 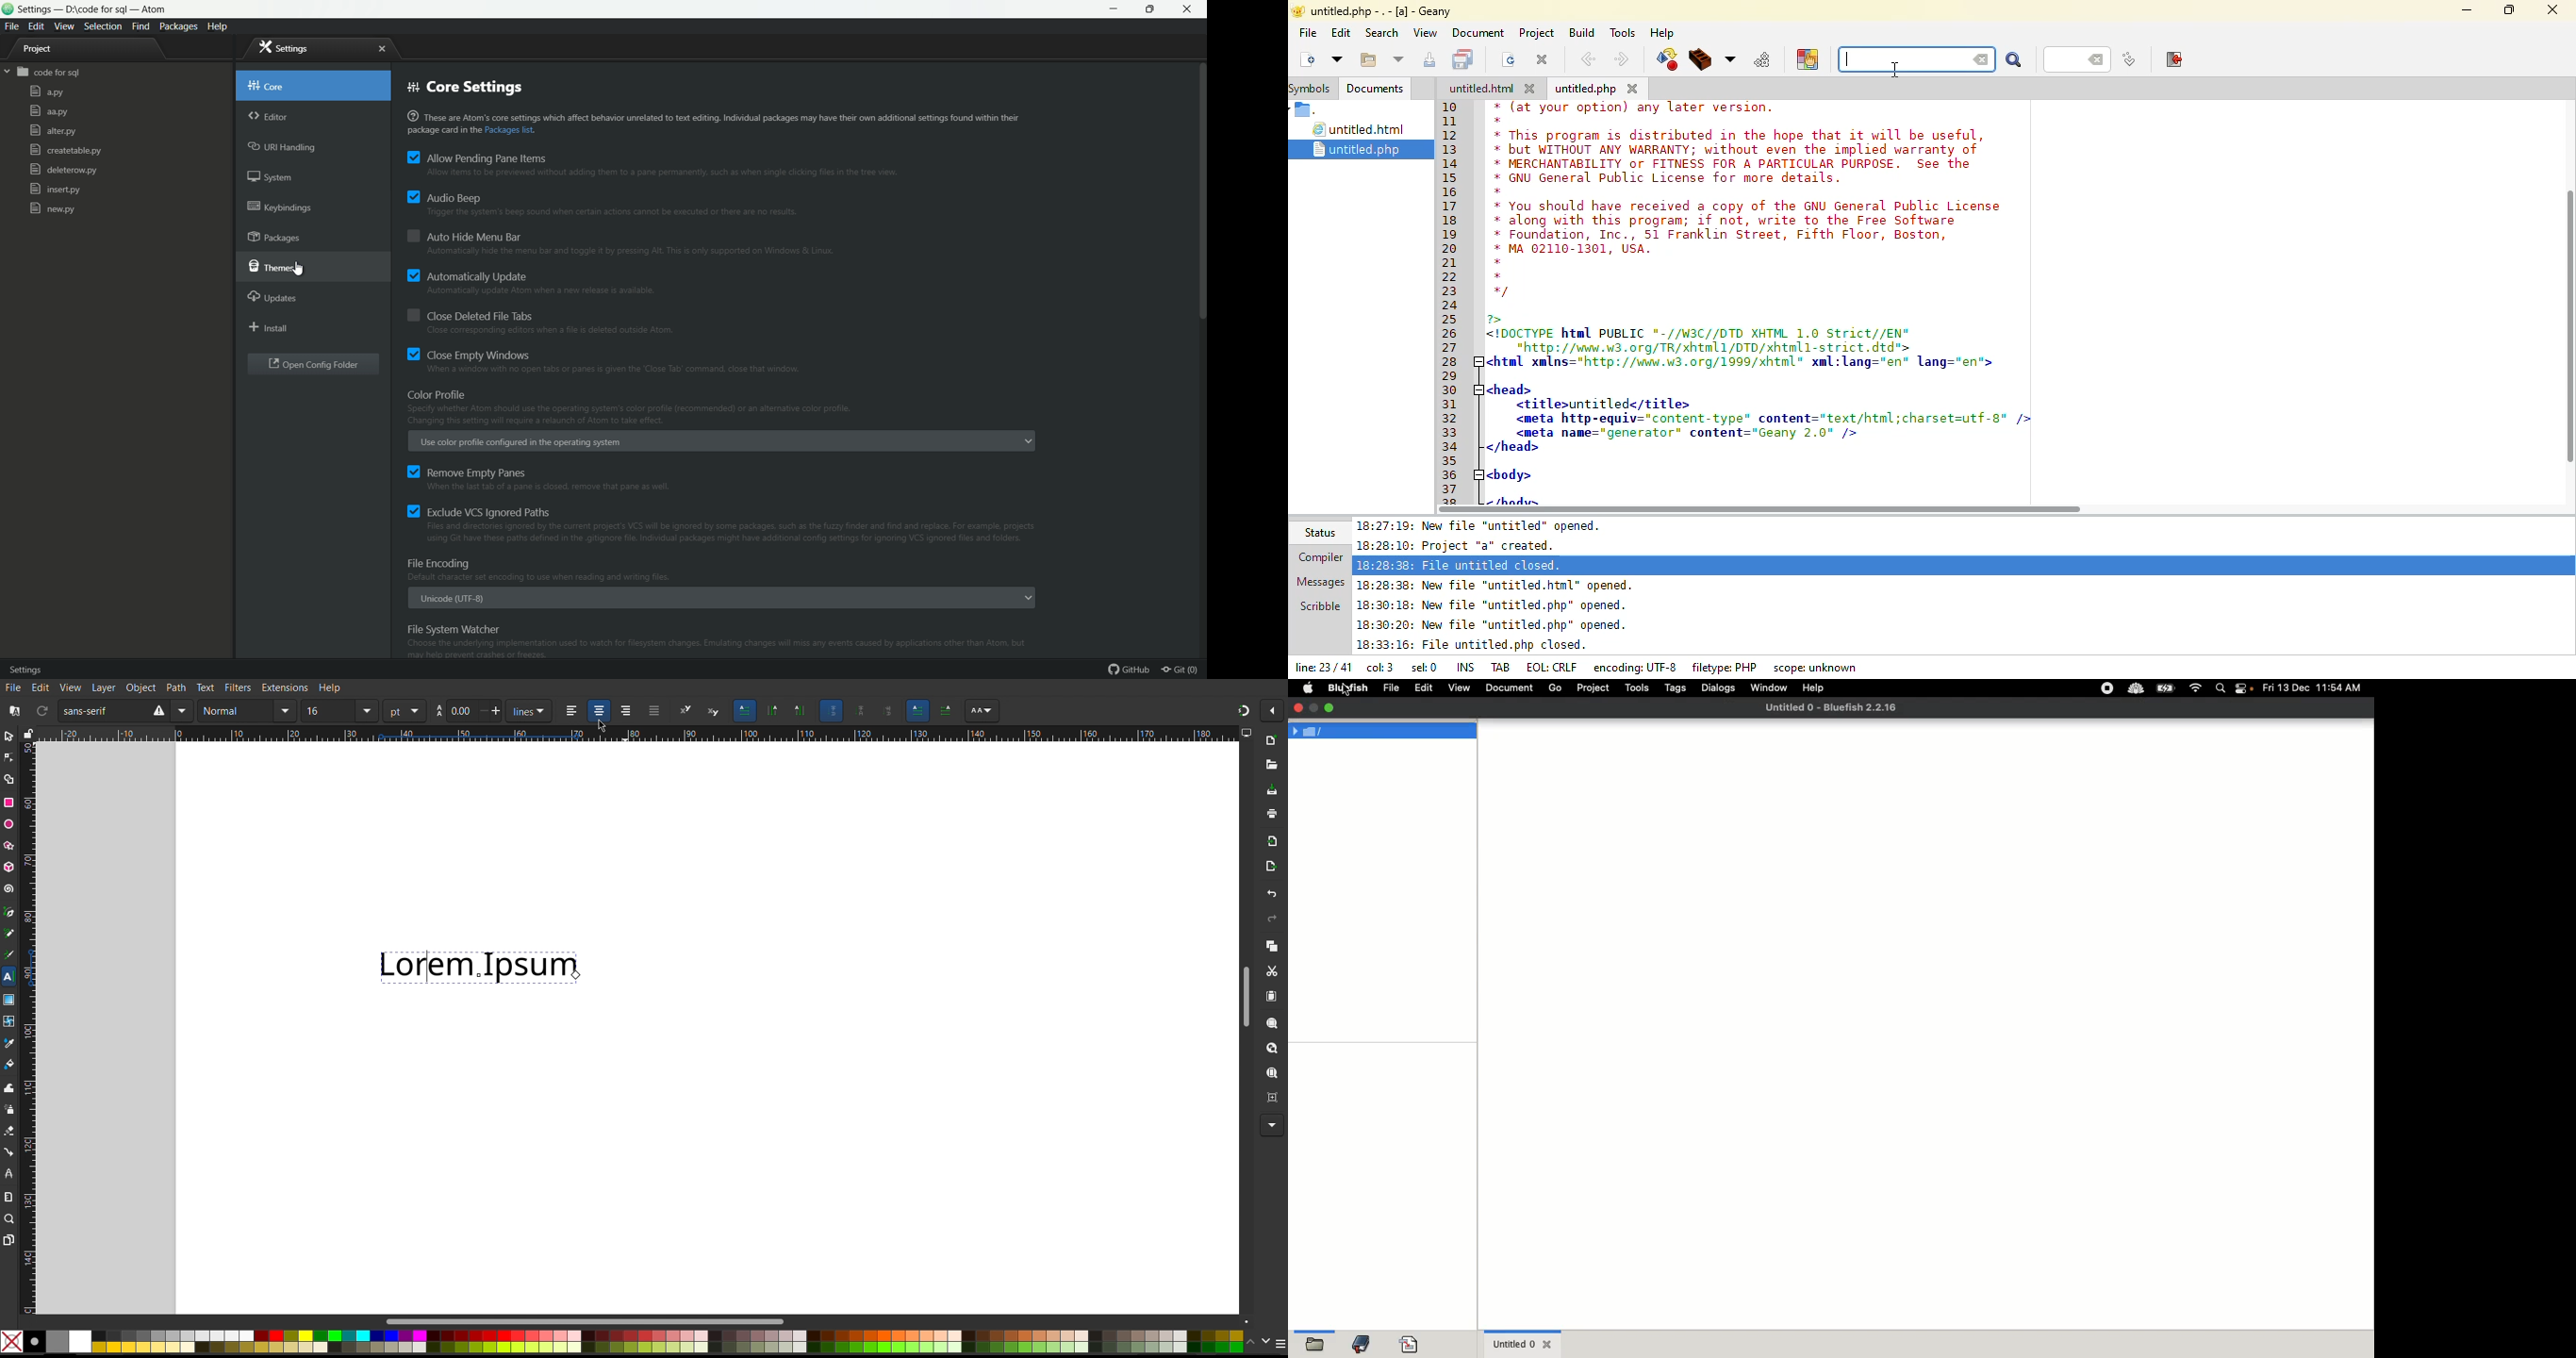 What do you see at coordinates (1739, 151) in the screenshot?
I see `* but without any warranty; without even the implied warranty of` at bounding box center [1739, 151].